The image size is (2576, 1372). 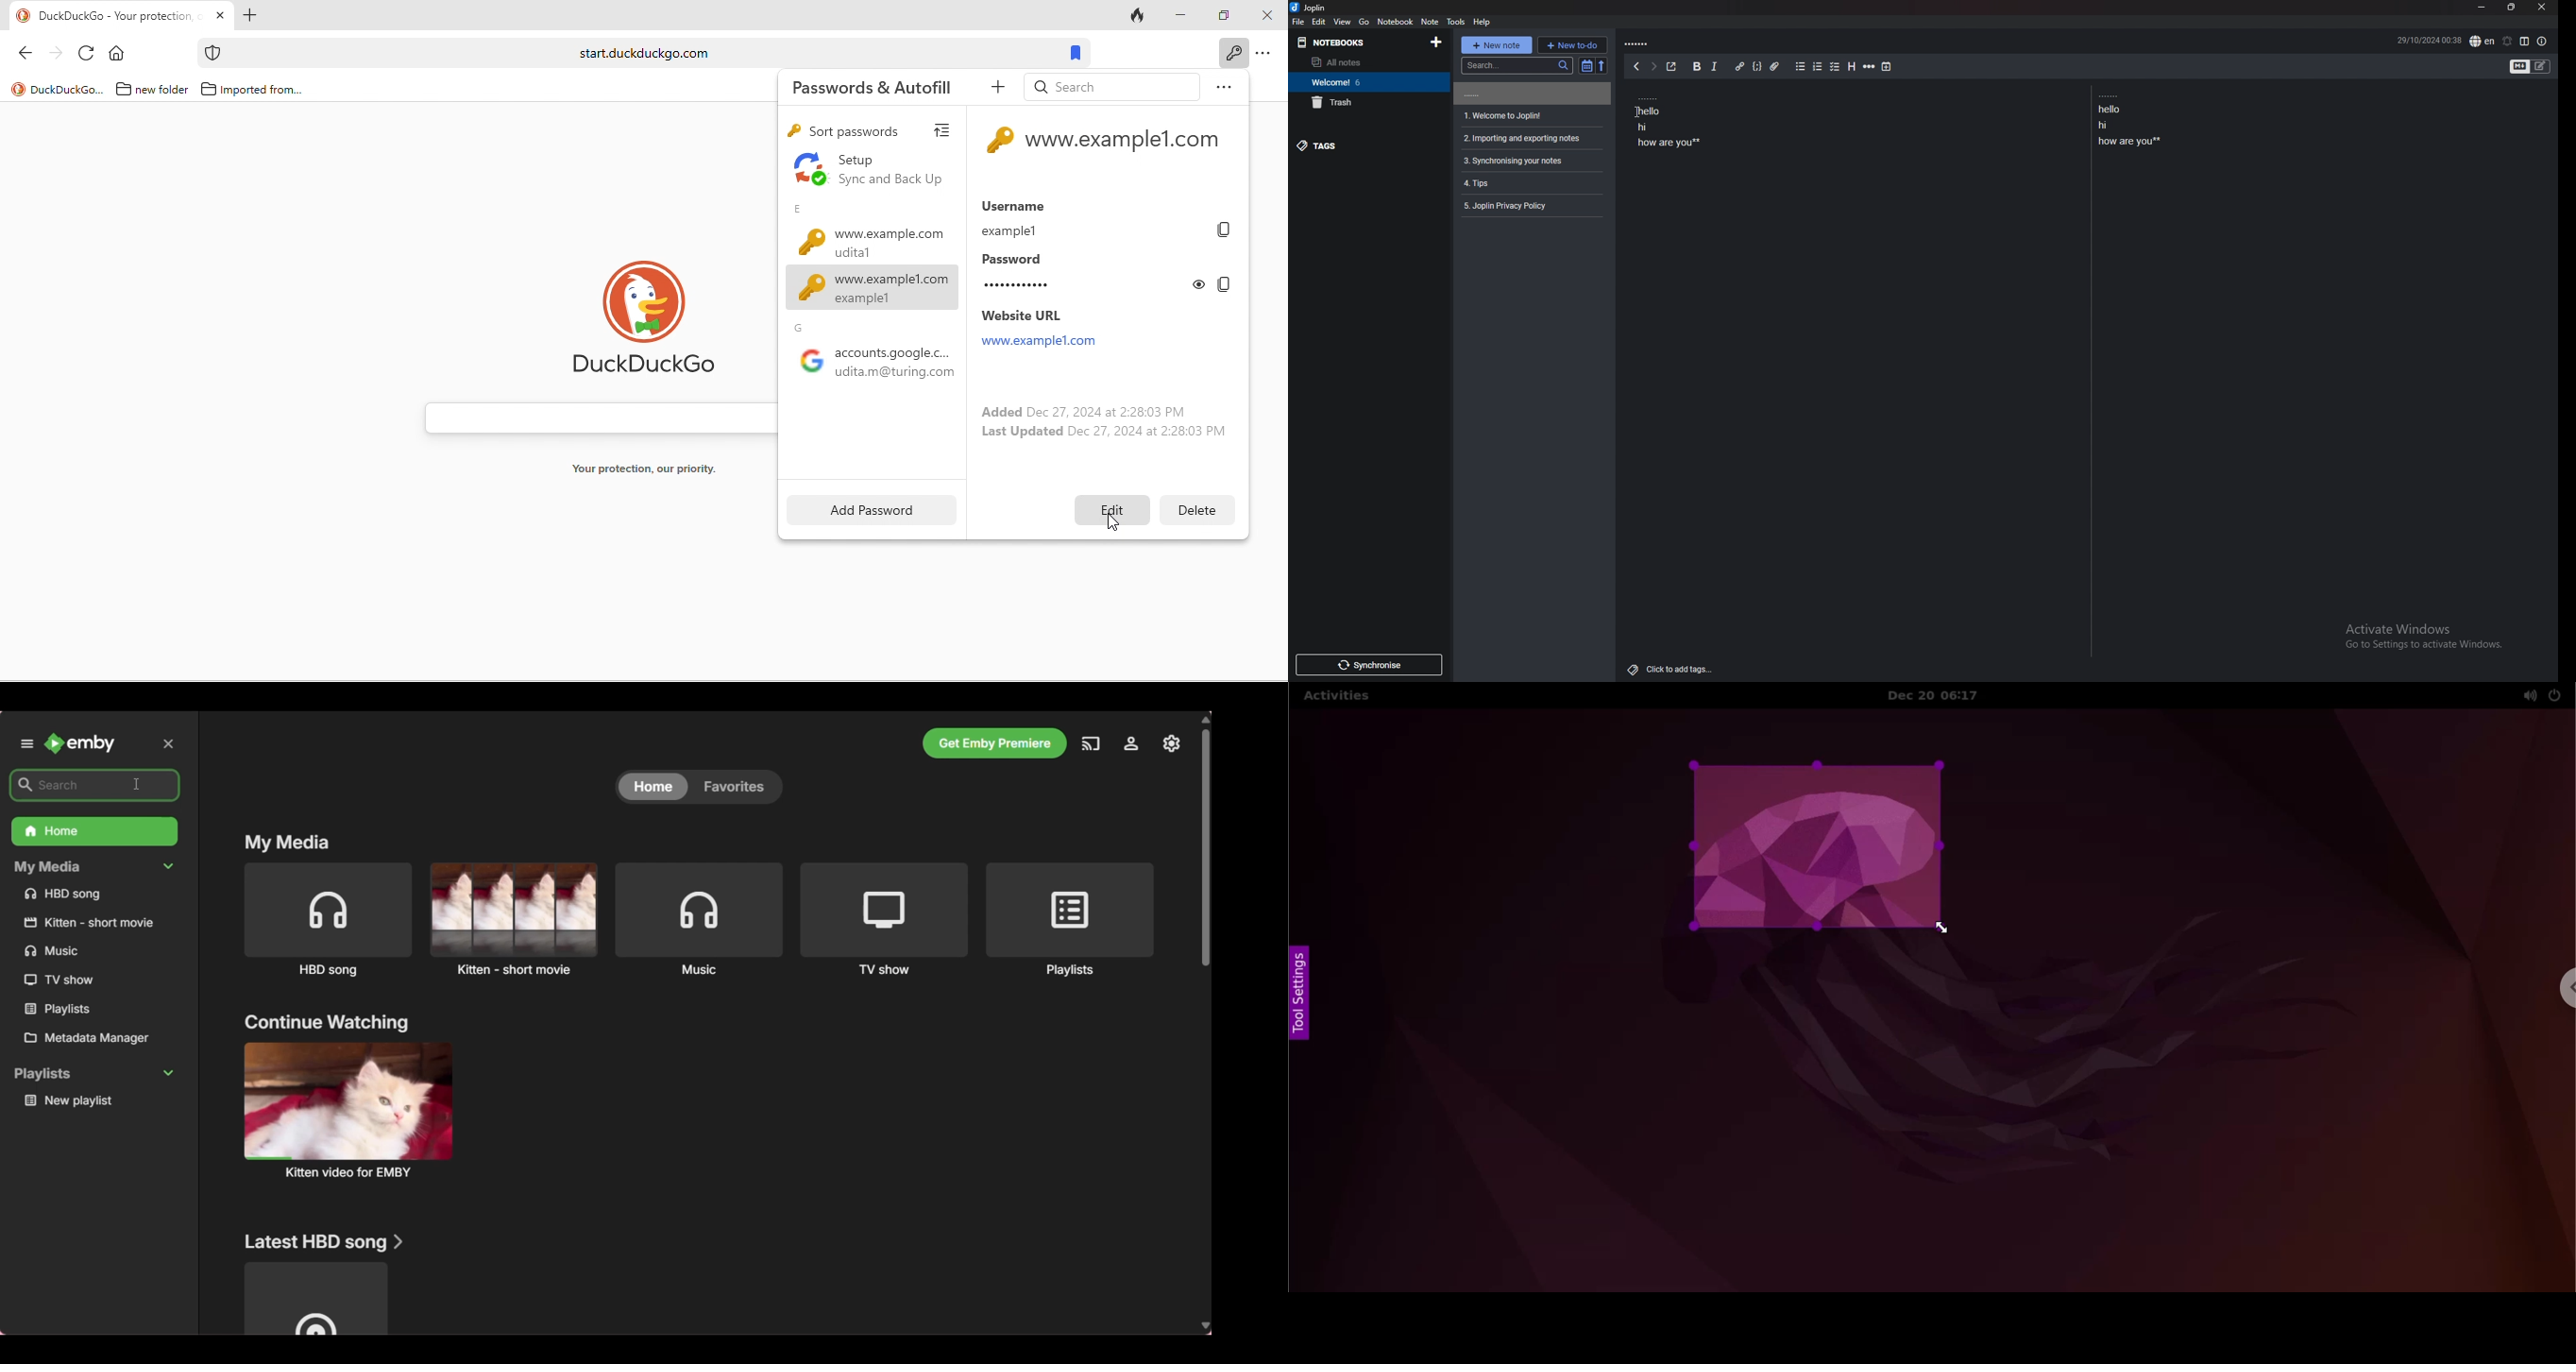 I want to click on numbered list, so click(x=1818, y=67).